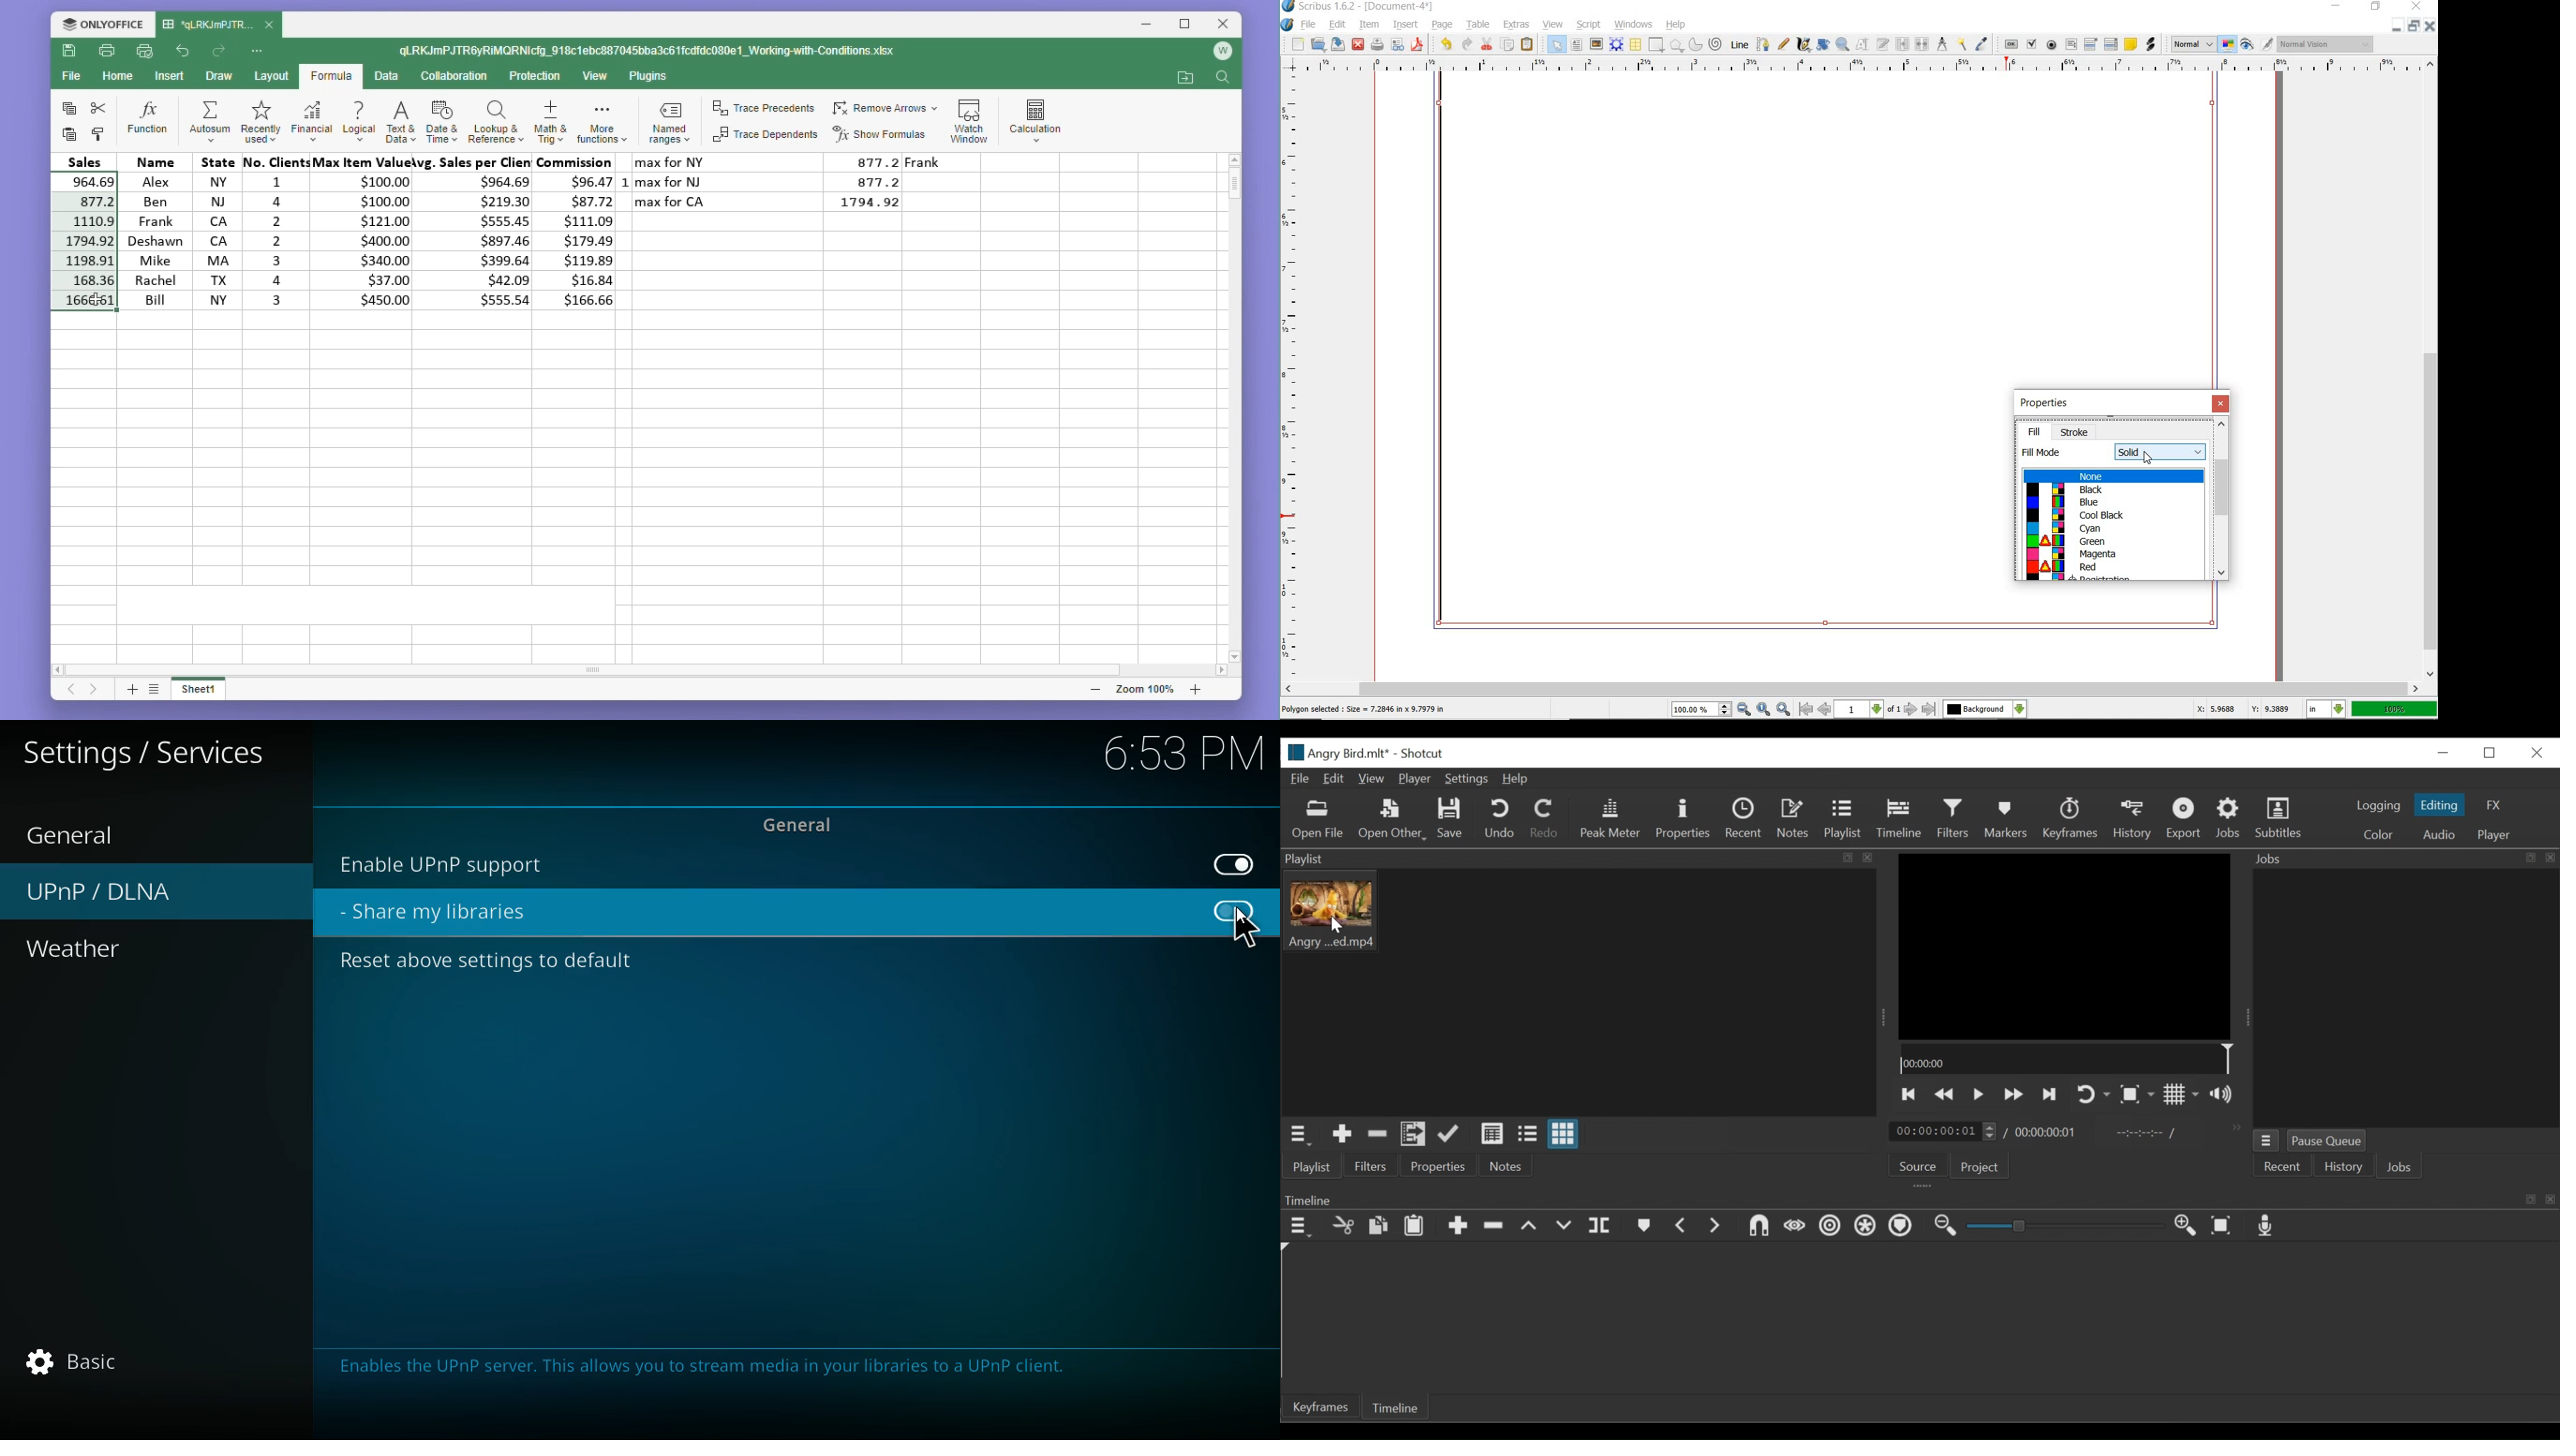 The height and width of the screenshot is (1456, 2576). I want to click on Recent, so click(1745, 819).